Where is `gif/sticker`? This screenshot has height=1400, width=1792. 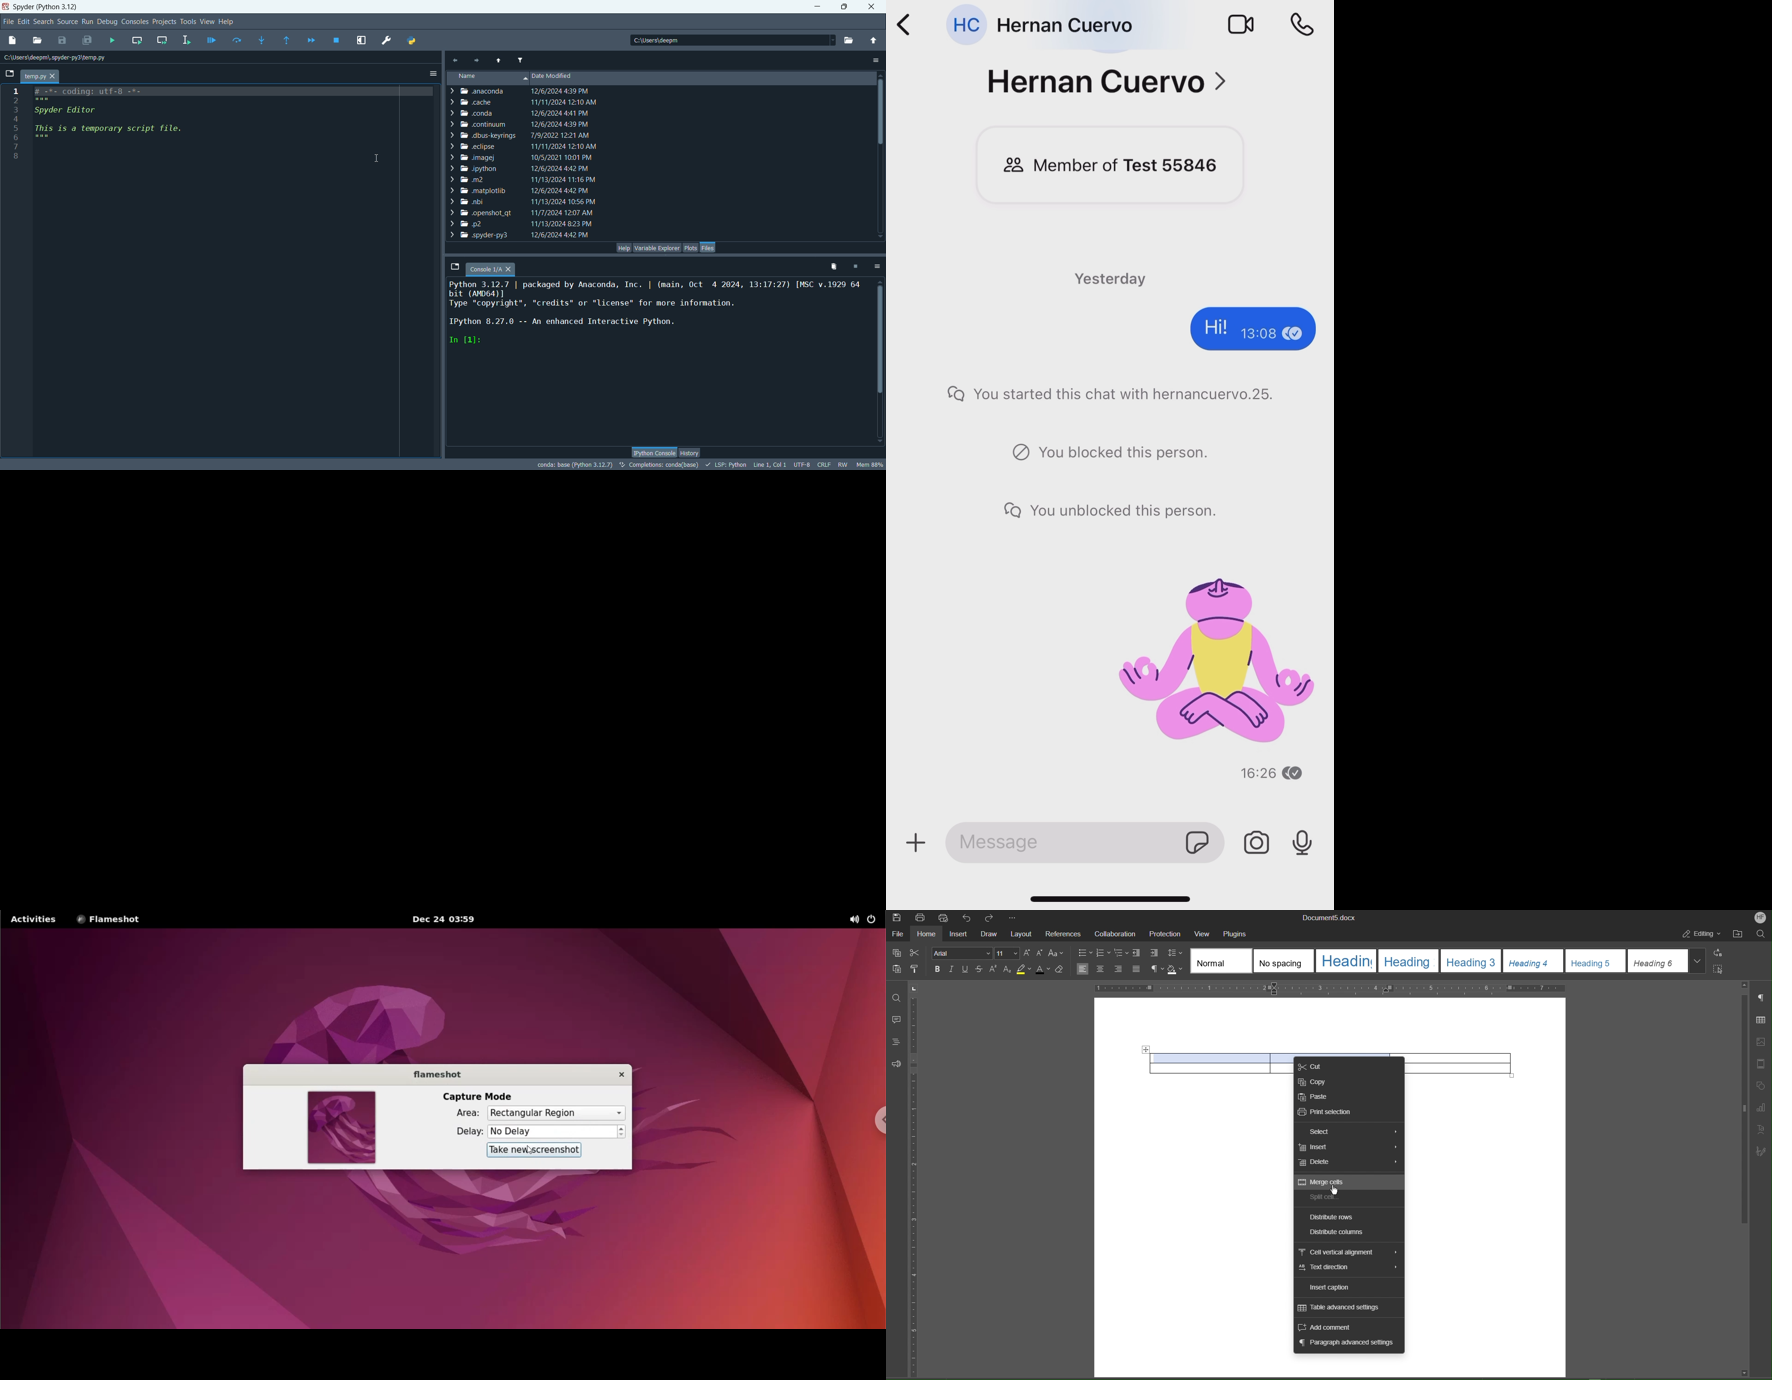 gif/sticker is located at coordinates (1199, 845).